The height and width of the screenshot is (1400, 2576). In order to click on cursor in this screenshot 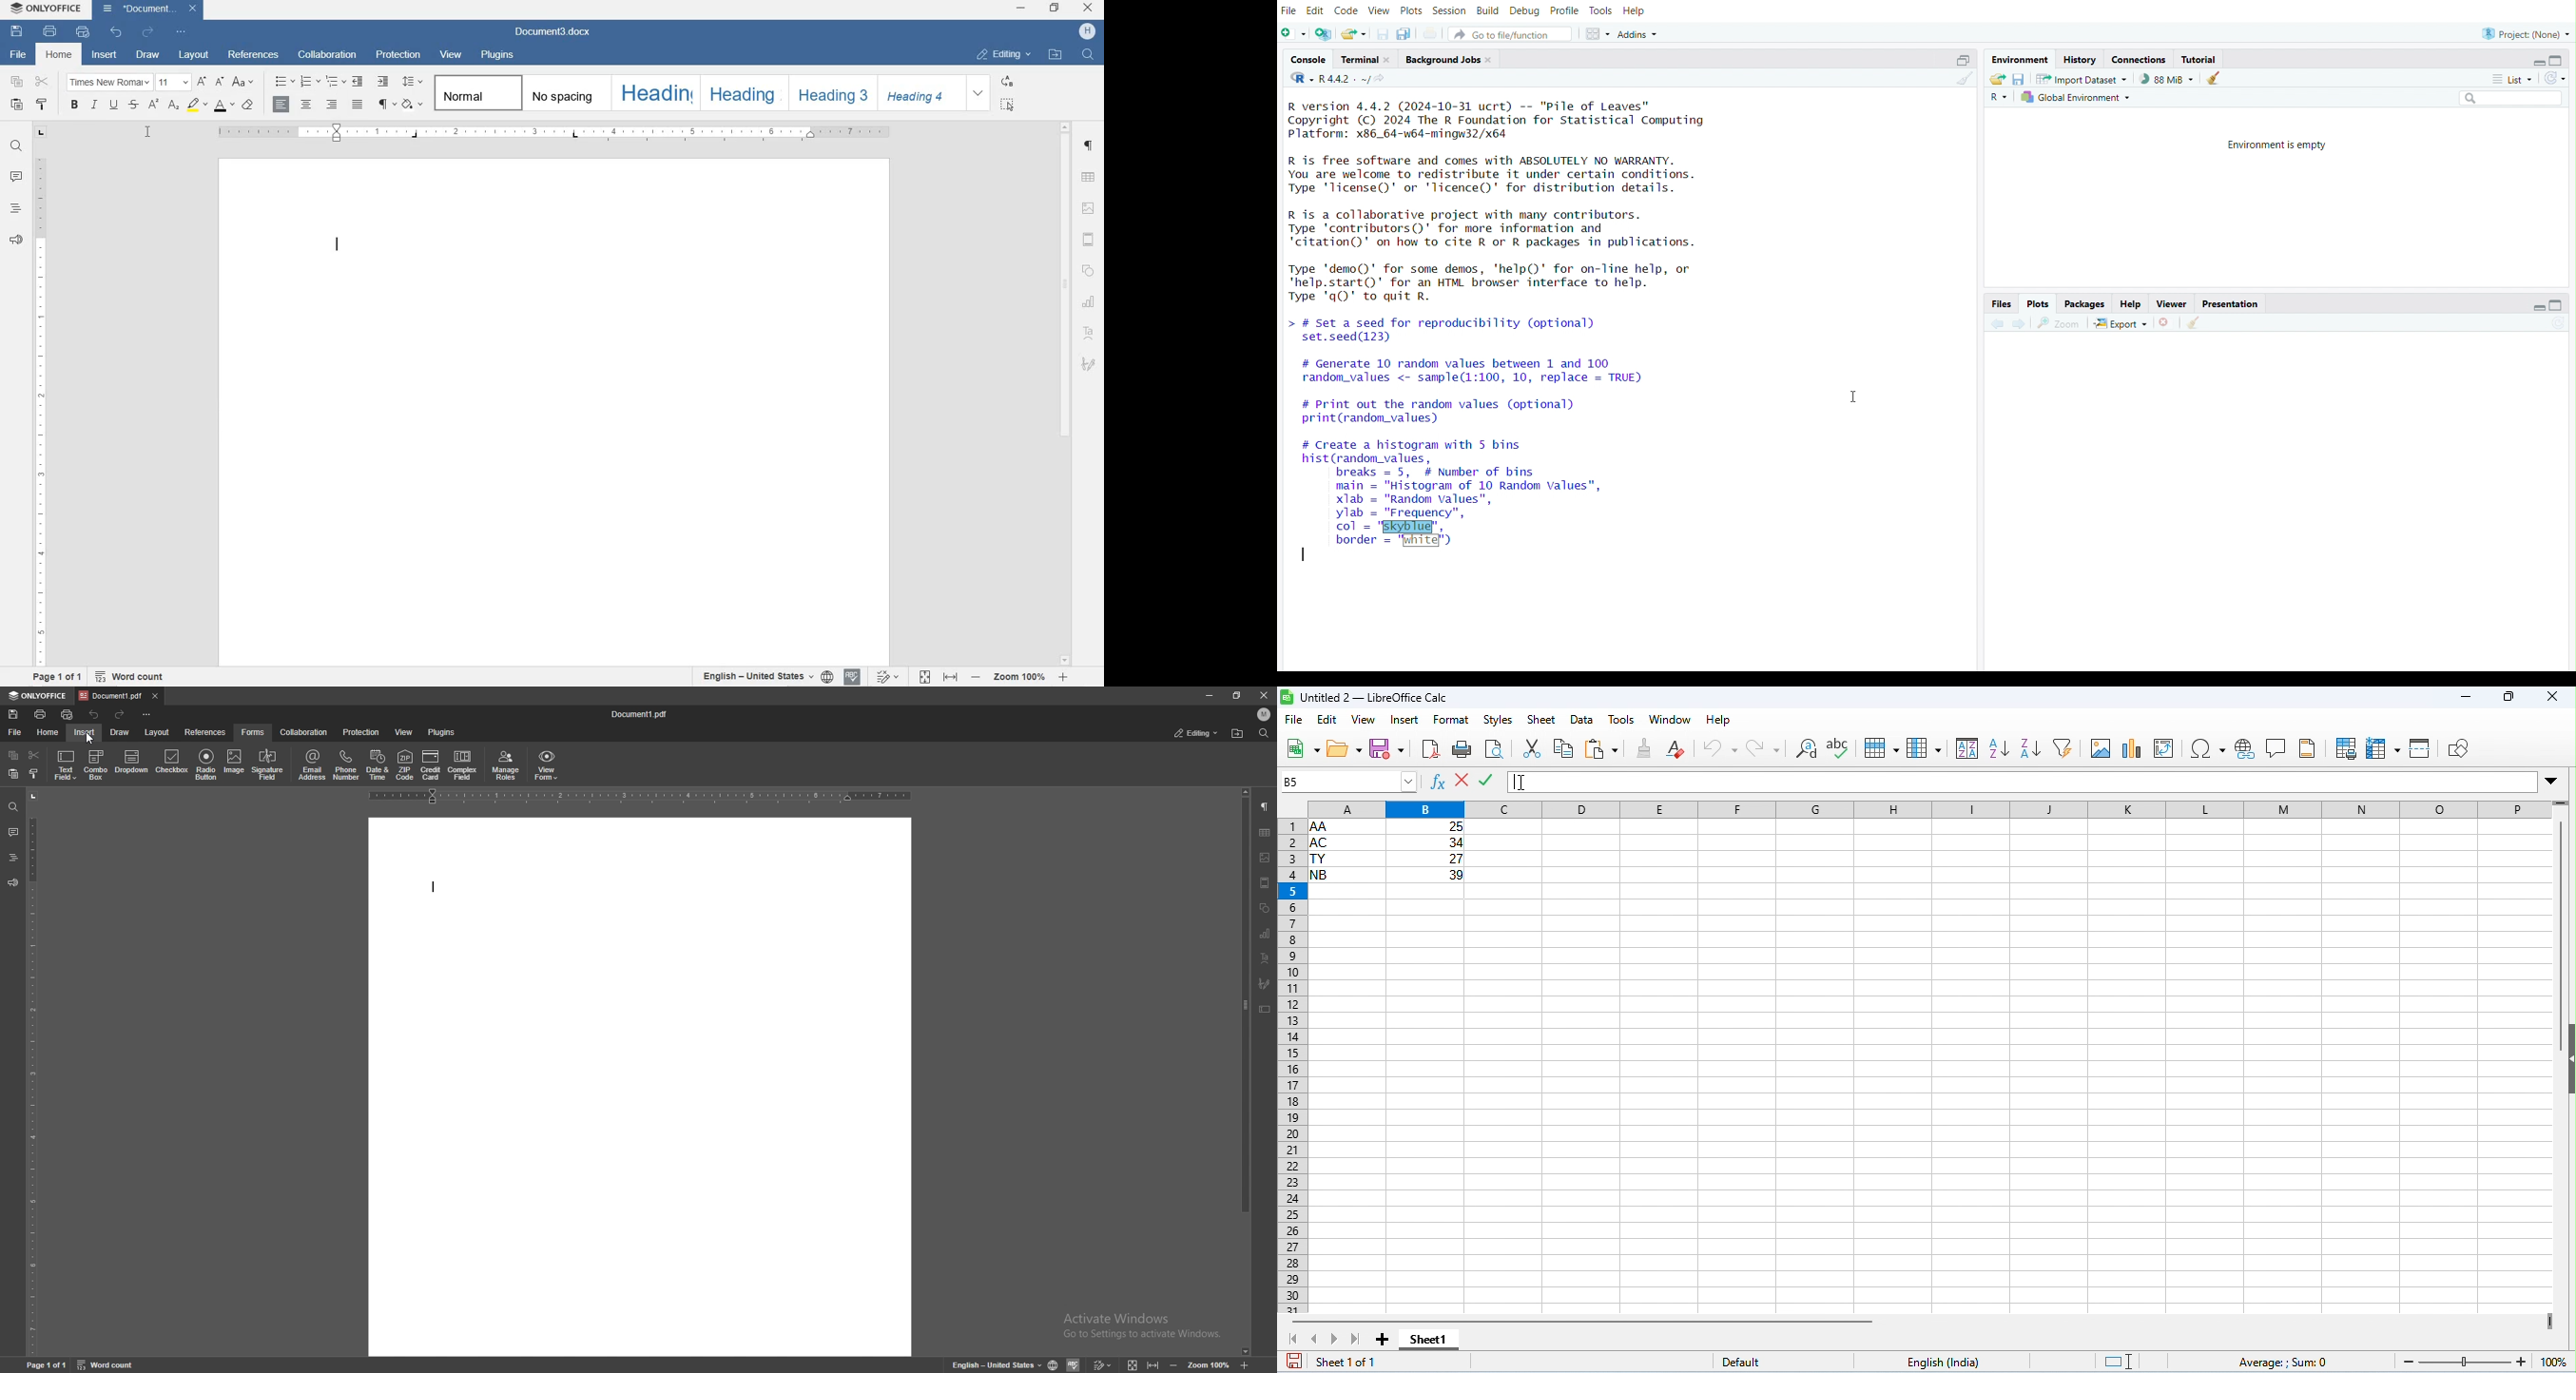, I will do `click(1851, 399)`.